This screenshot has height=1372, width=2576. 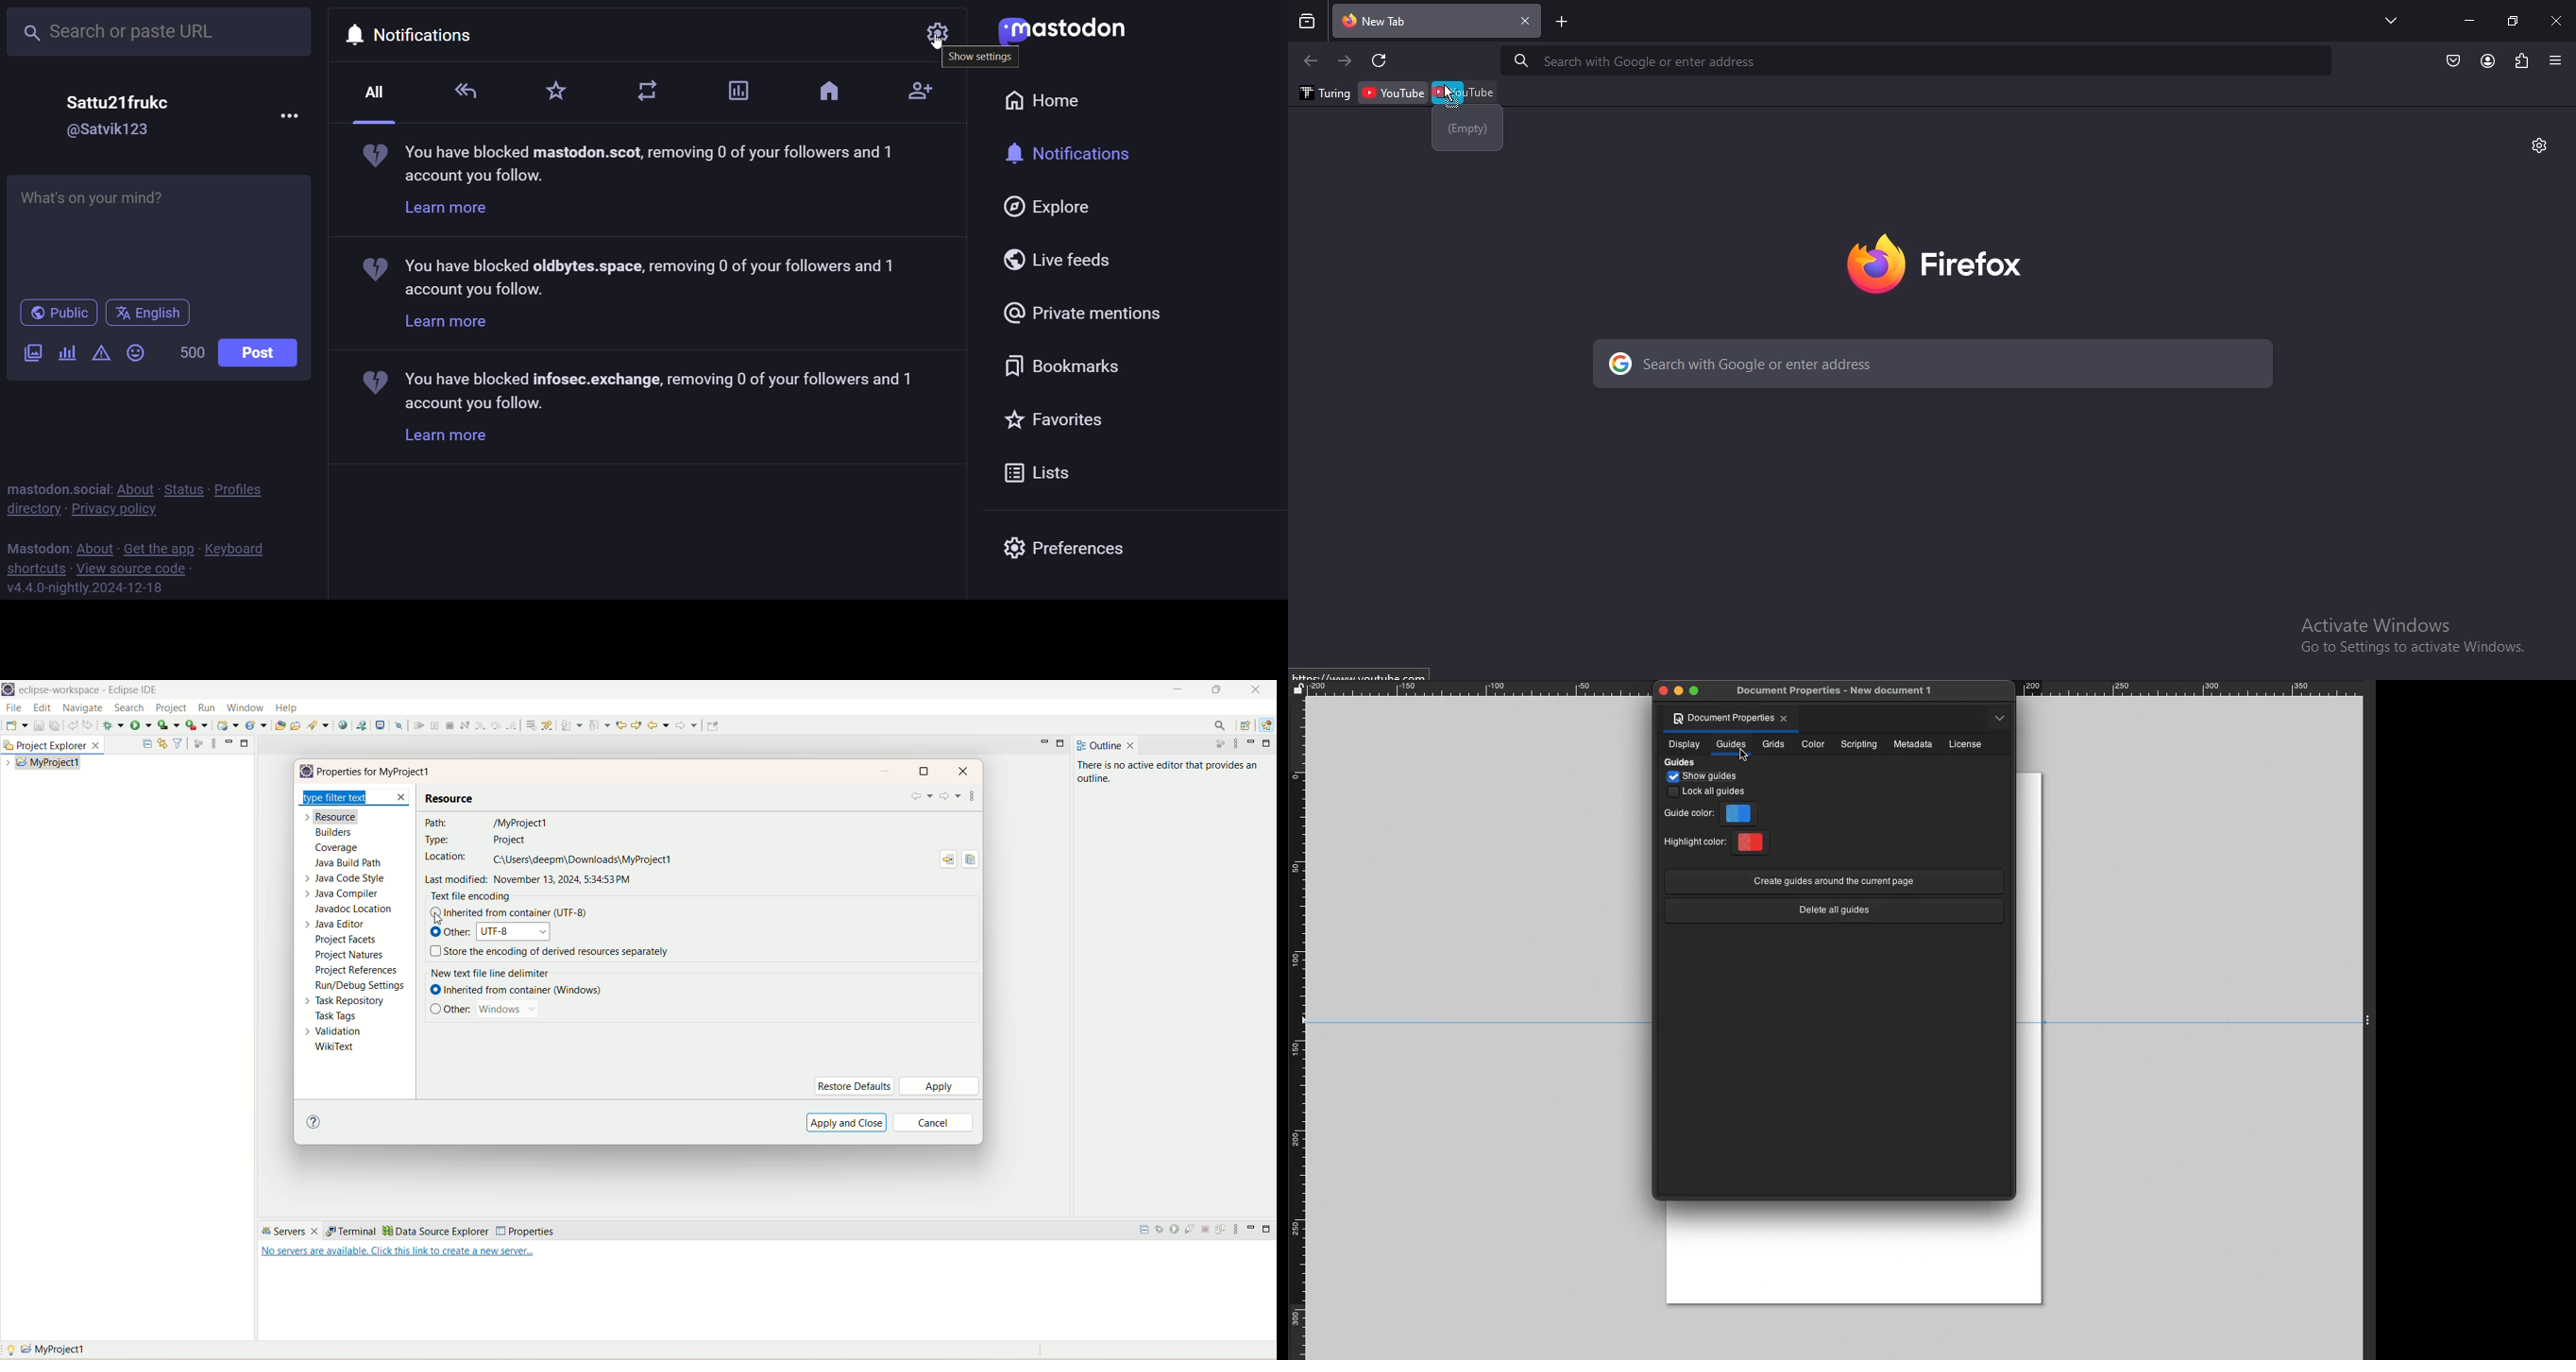 What do you see at coordinates (1049, 207) in the screenshot?
I see `explore` at bounding box center [1049, 207].